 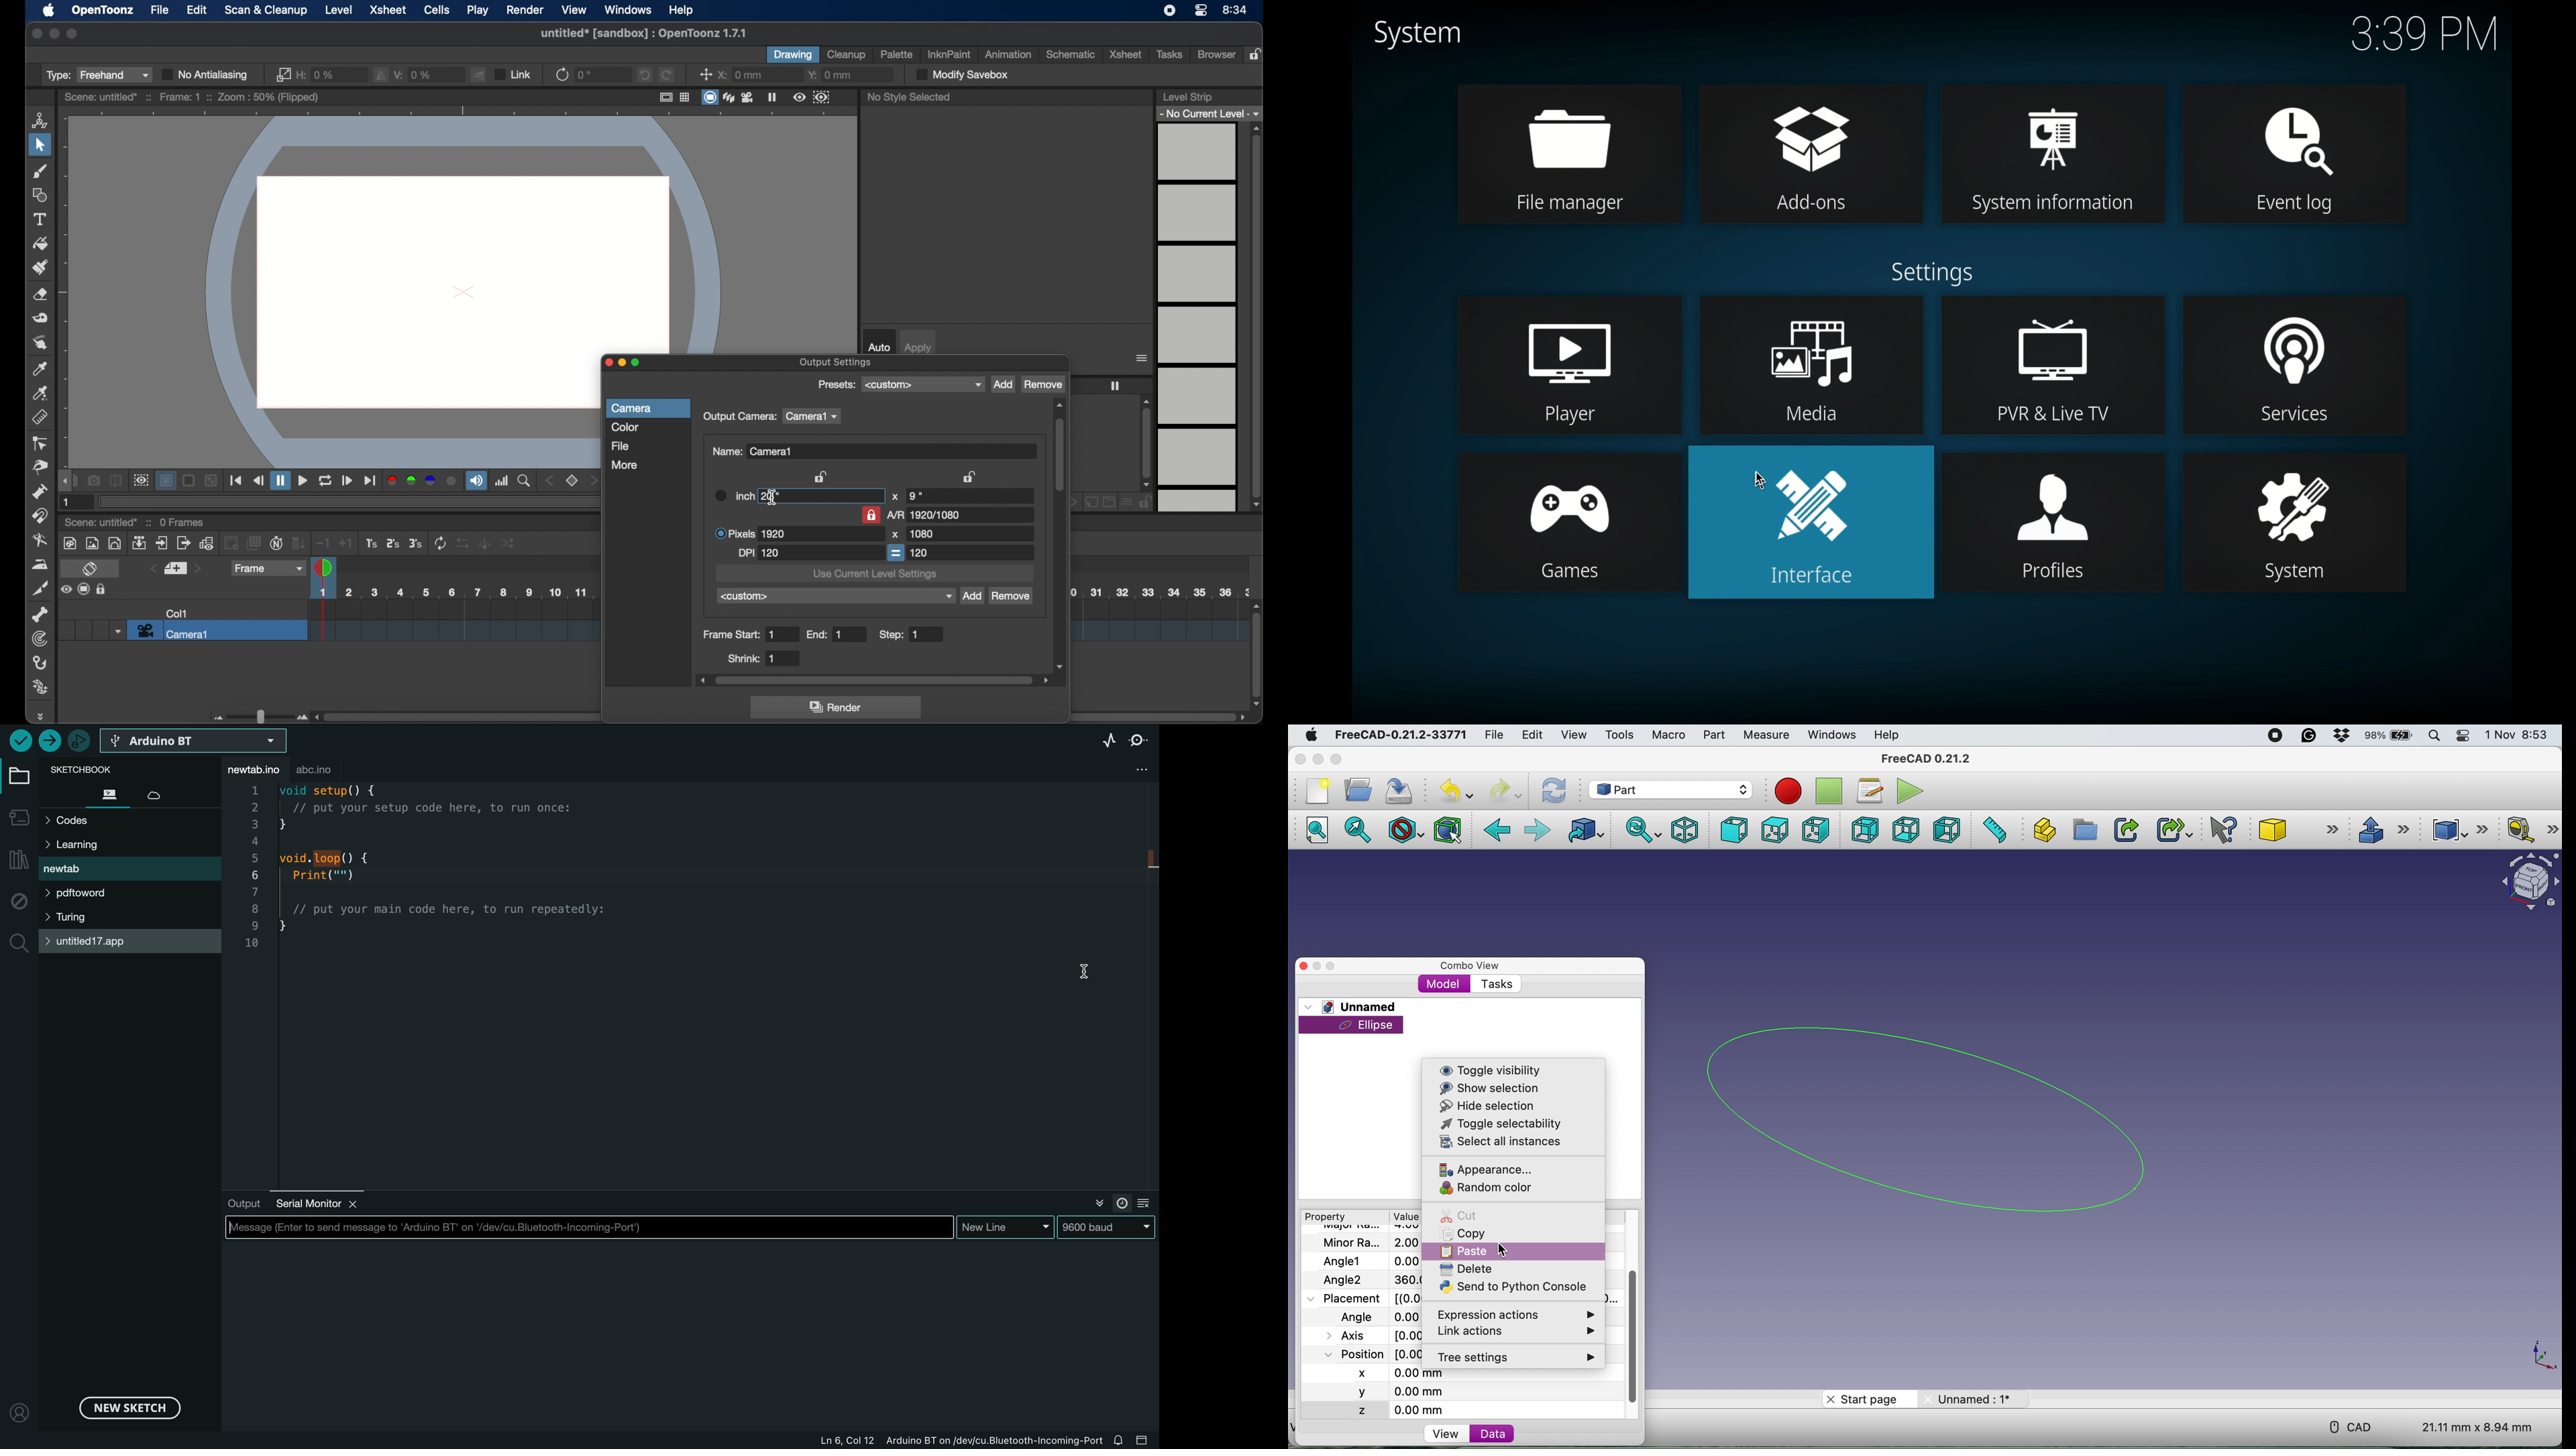 I want to click on control center, so click(x=2462, y=736).